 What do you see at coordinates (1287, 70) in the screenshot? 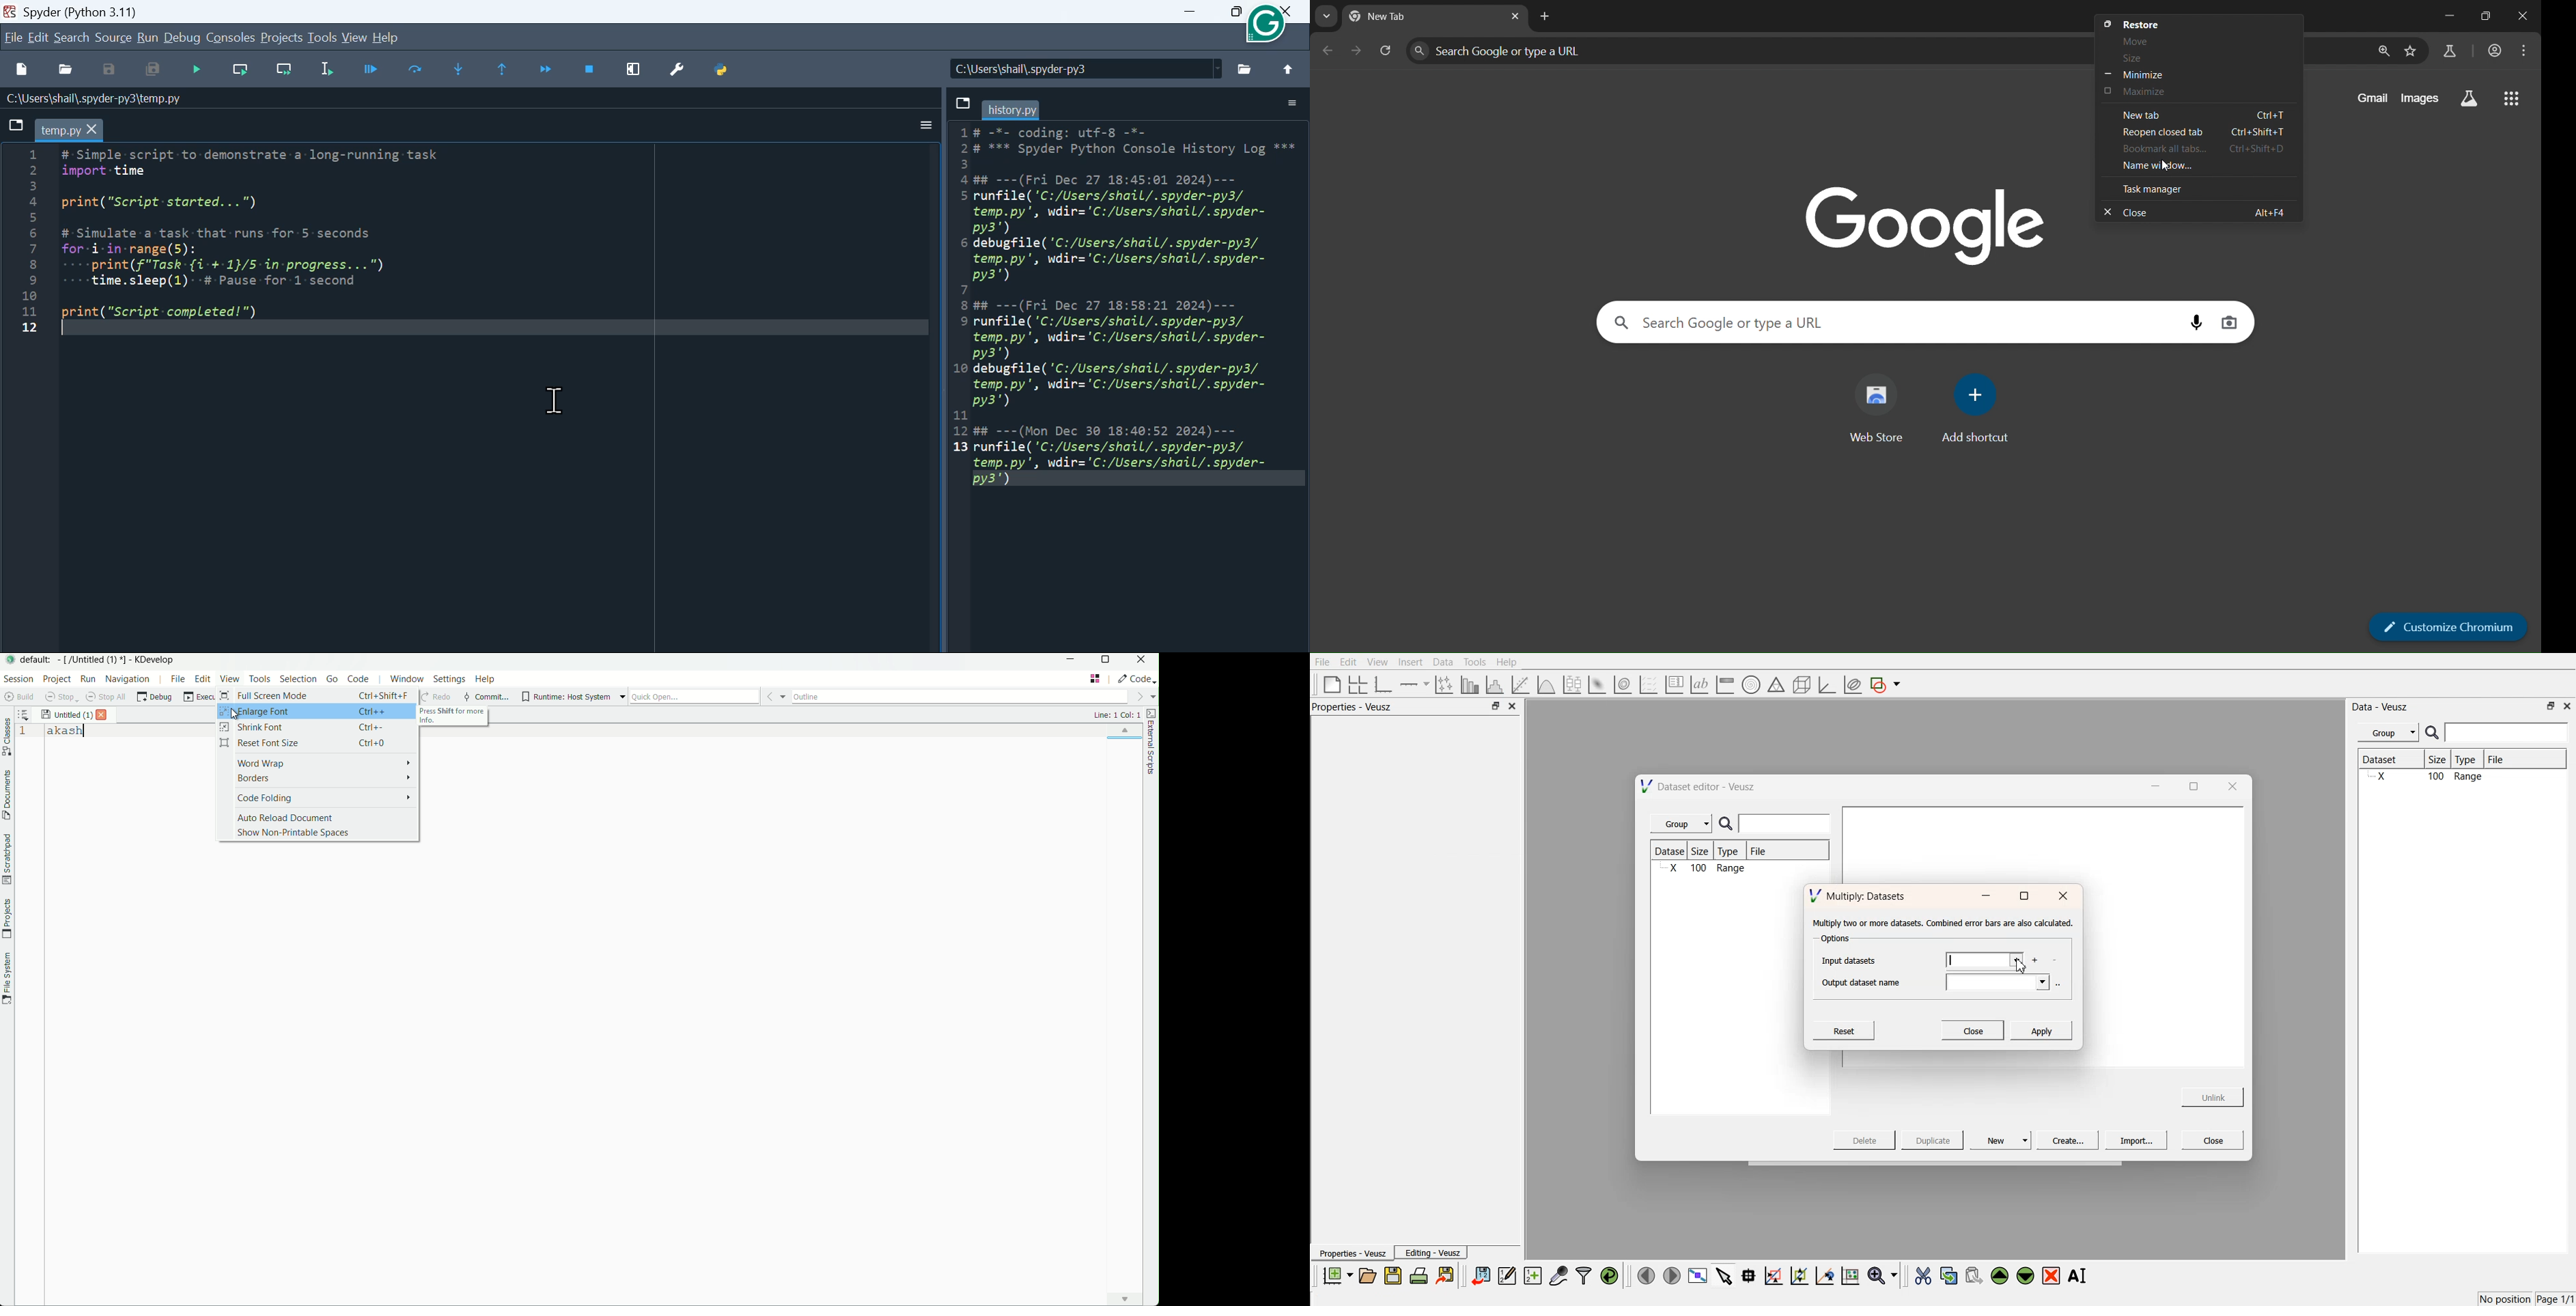
I see `upvote` at bounding box center [1287, 70].